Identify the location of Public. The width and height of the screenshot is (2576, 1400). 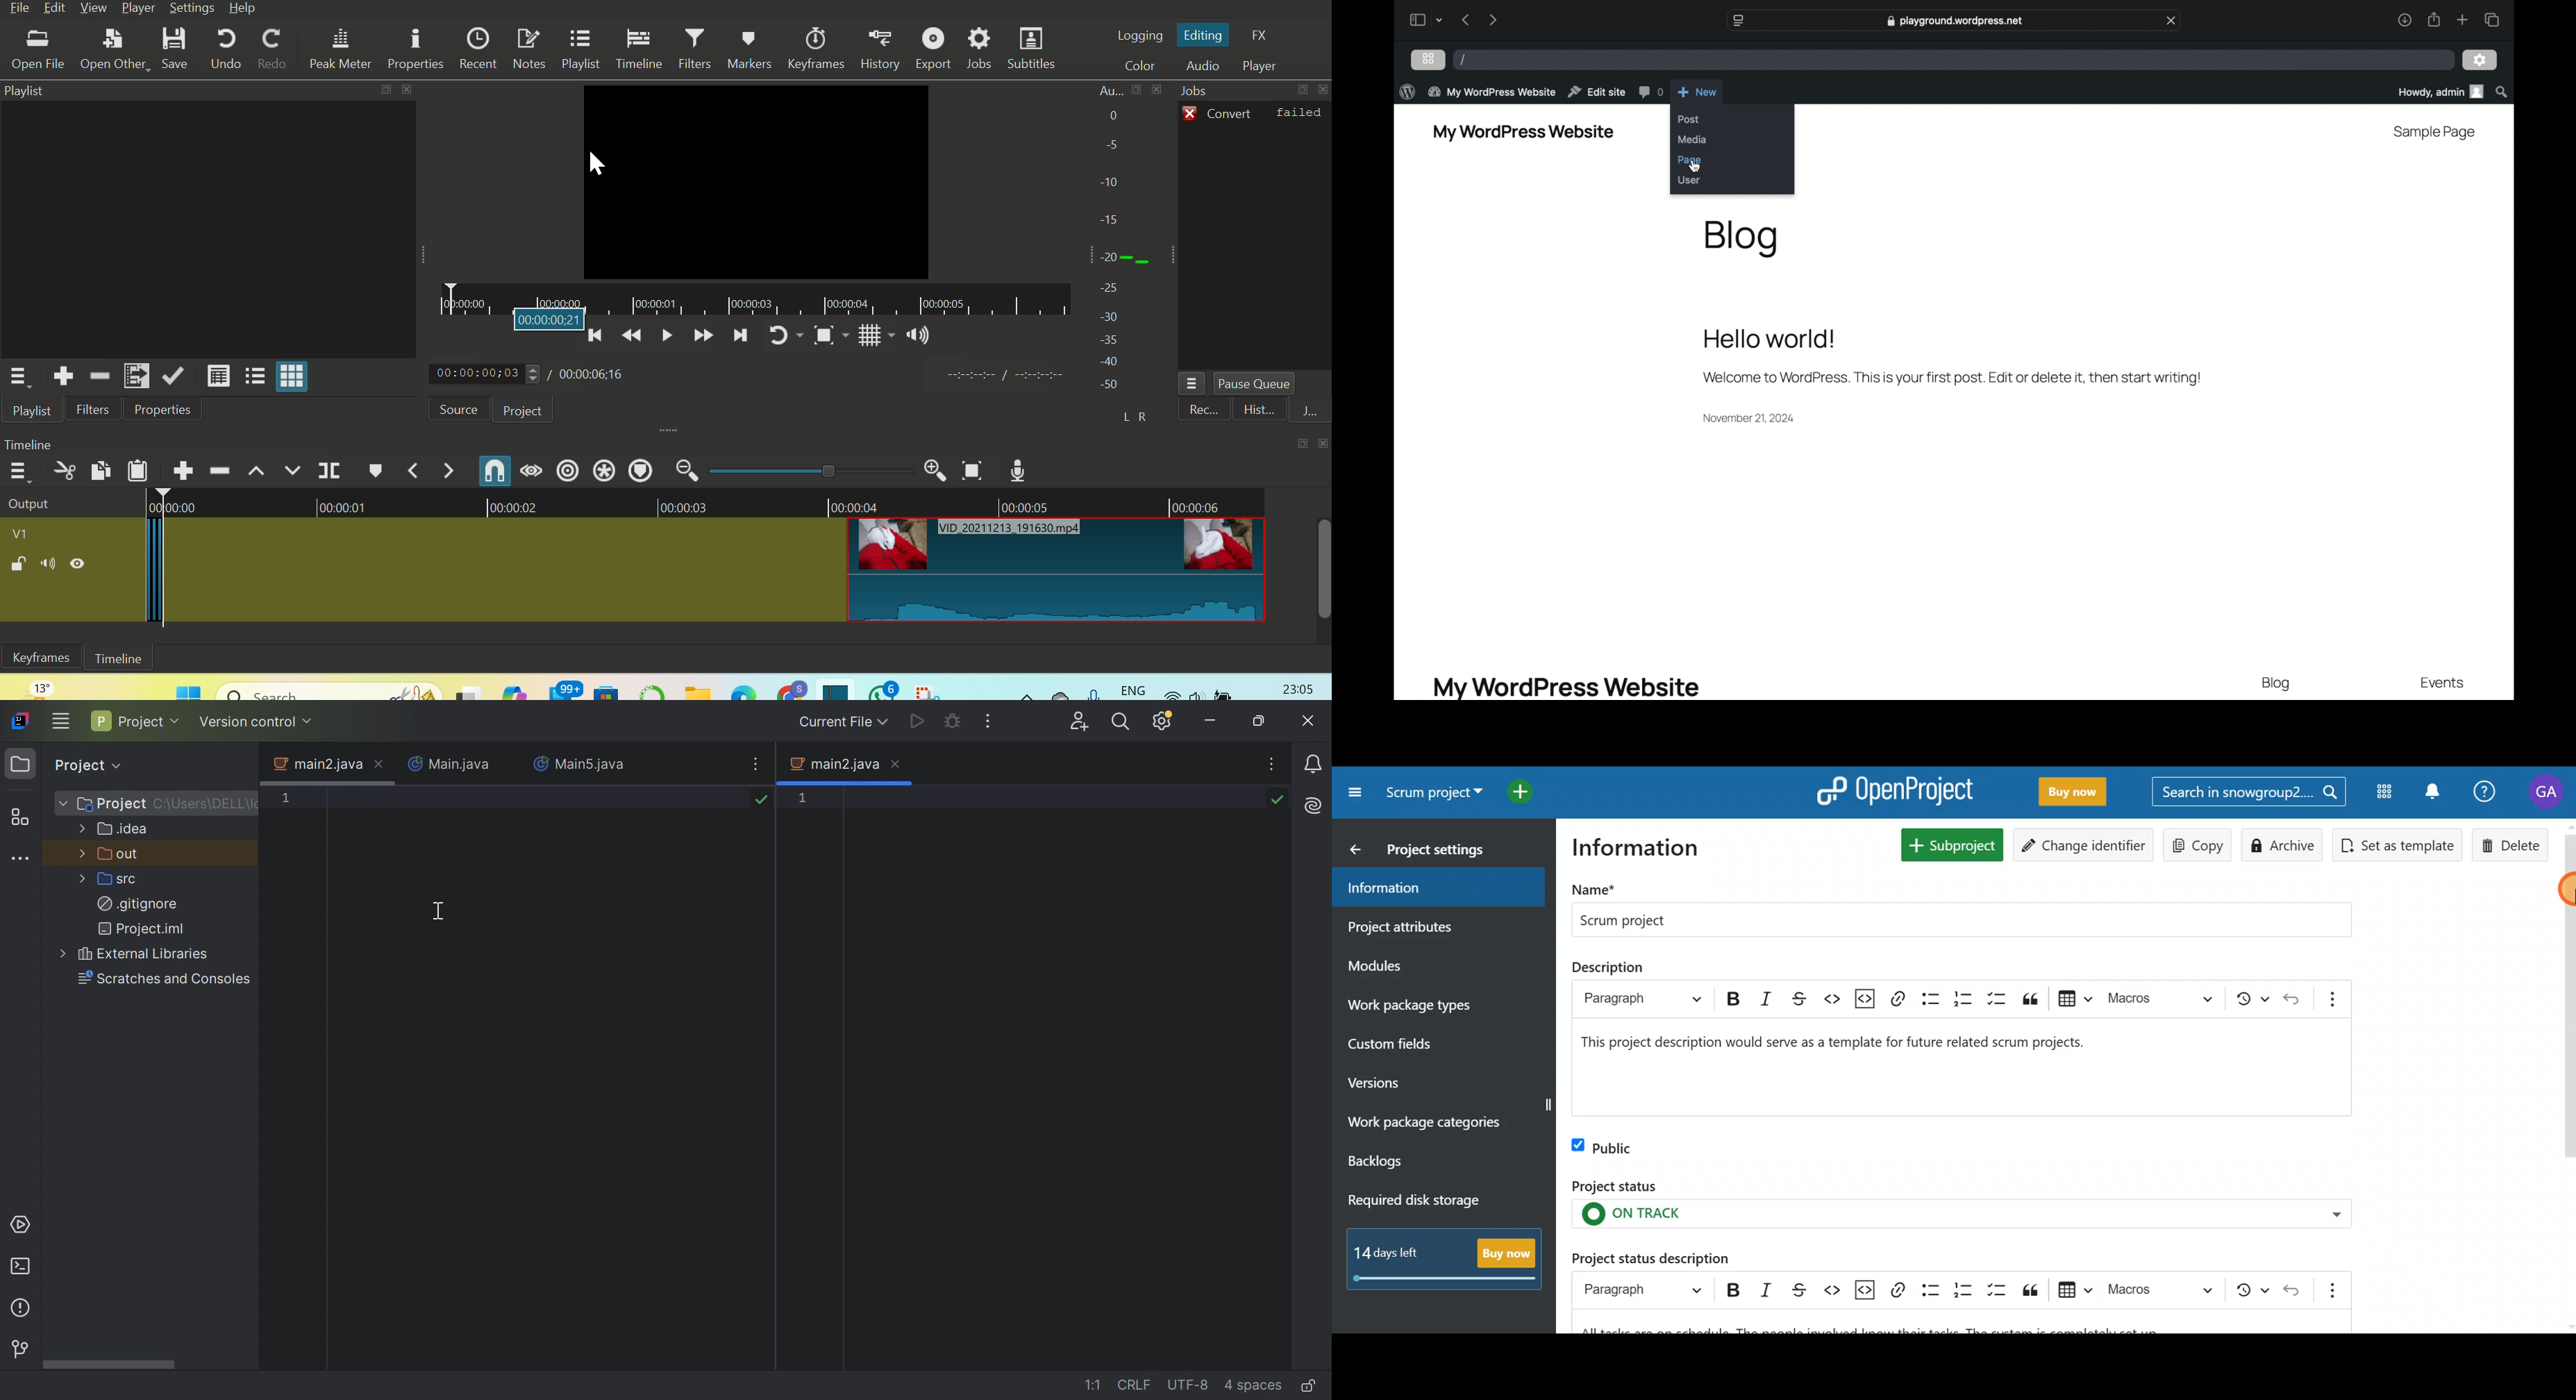
(1612, 1147).